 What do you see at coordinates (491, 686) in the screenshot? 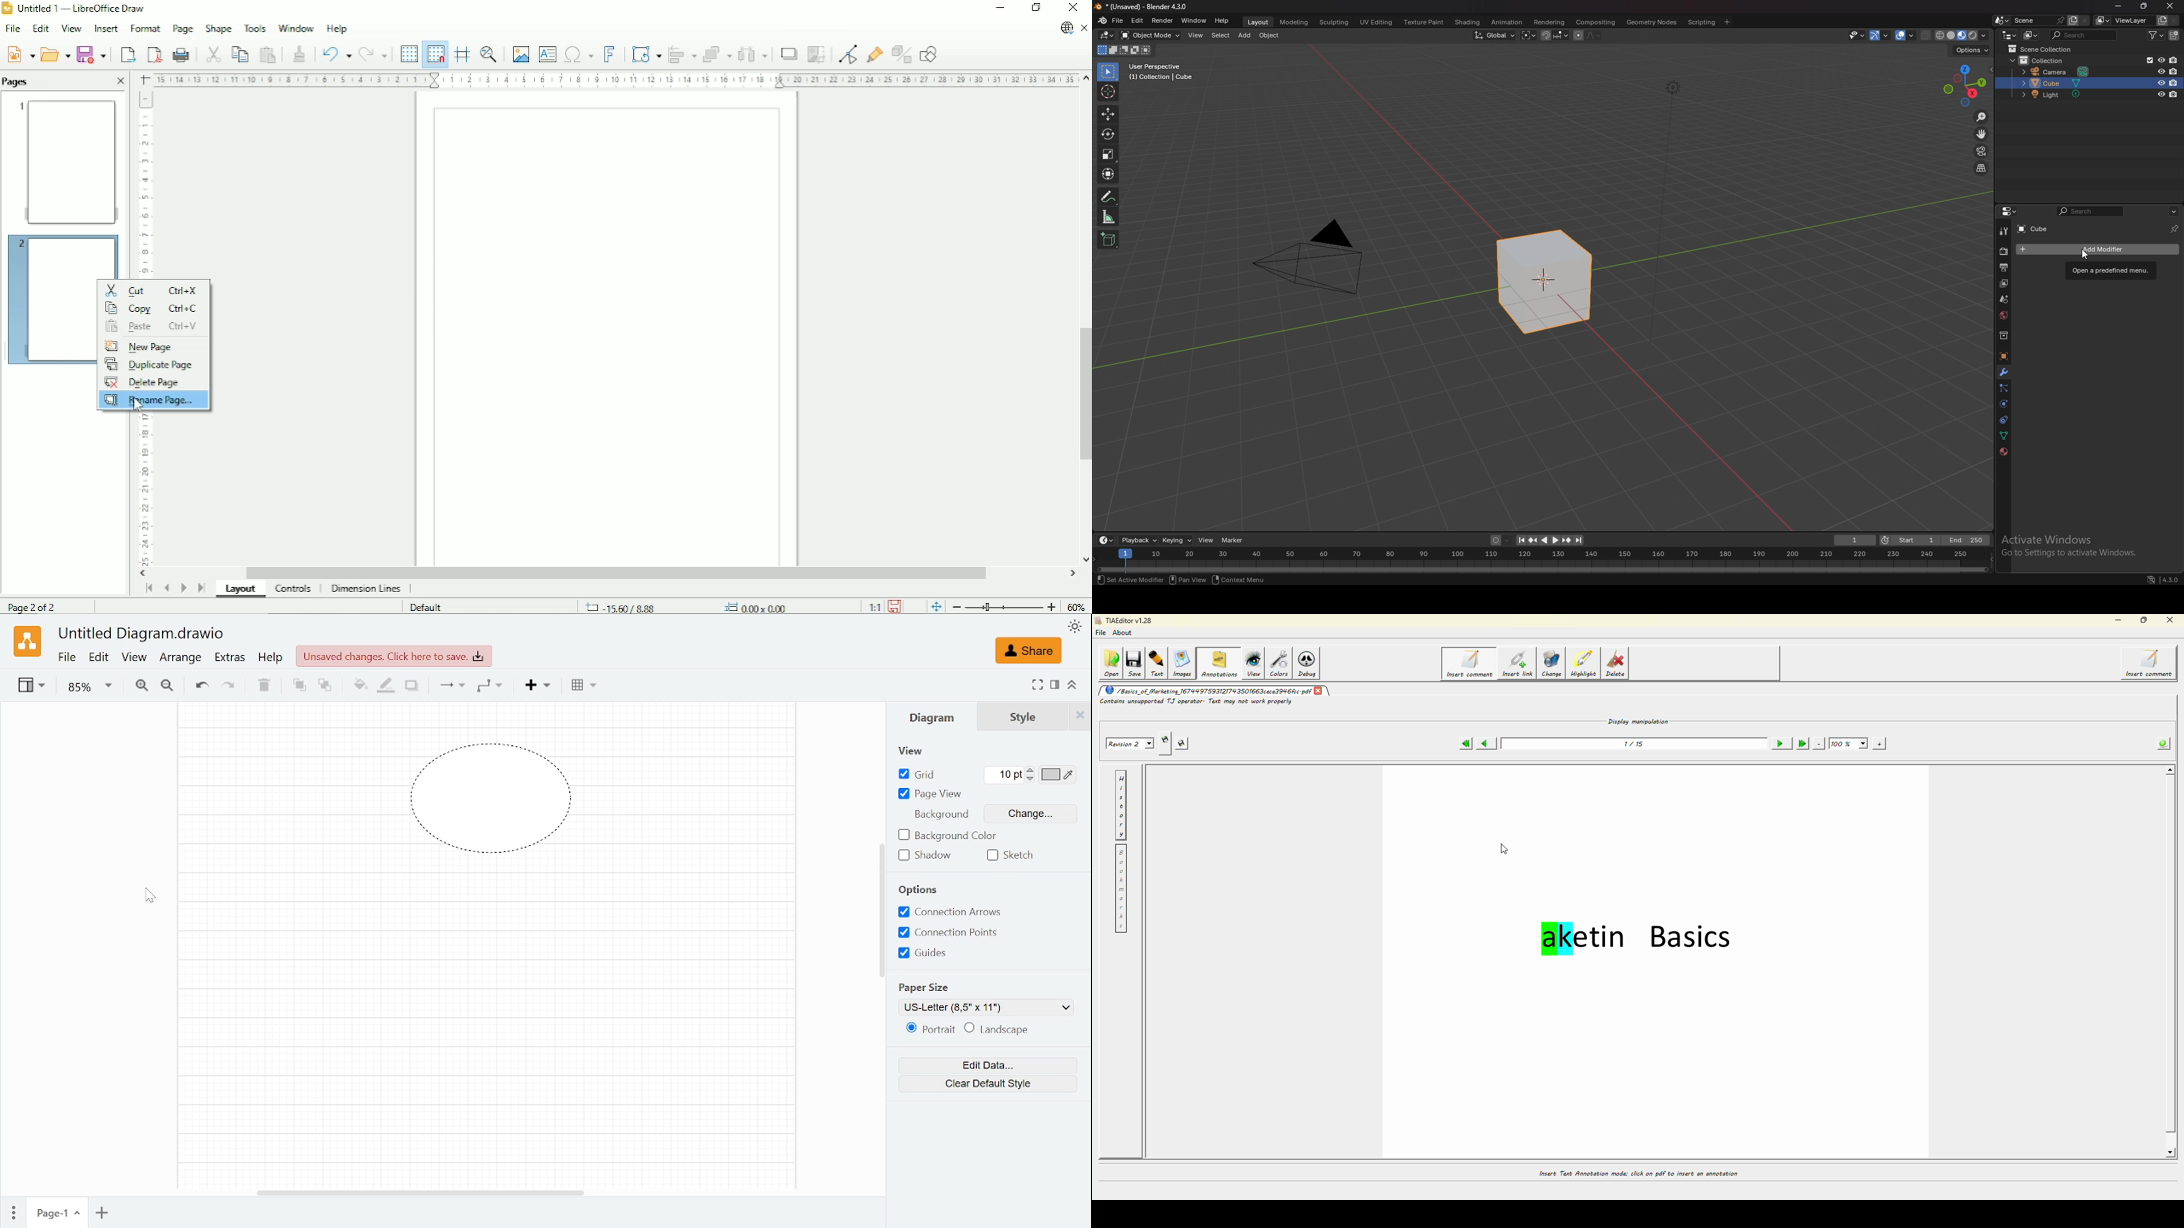
I see `Waypoints` at bounding box center [491, 686].